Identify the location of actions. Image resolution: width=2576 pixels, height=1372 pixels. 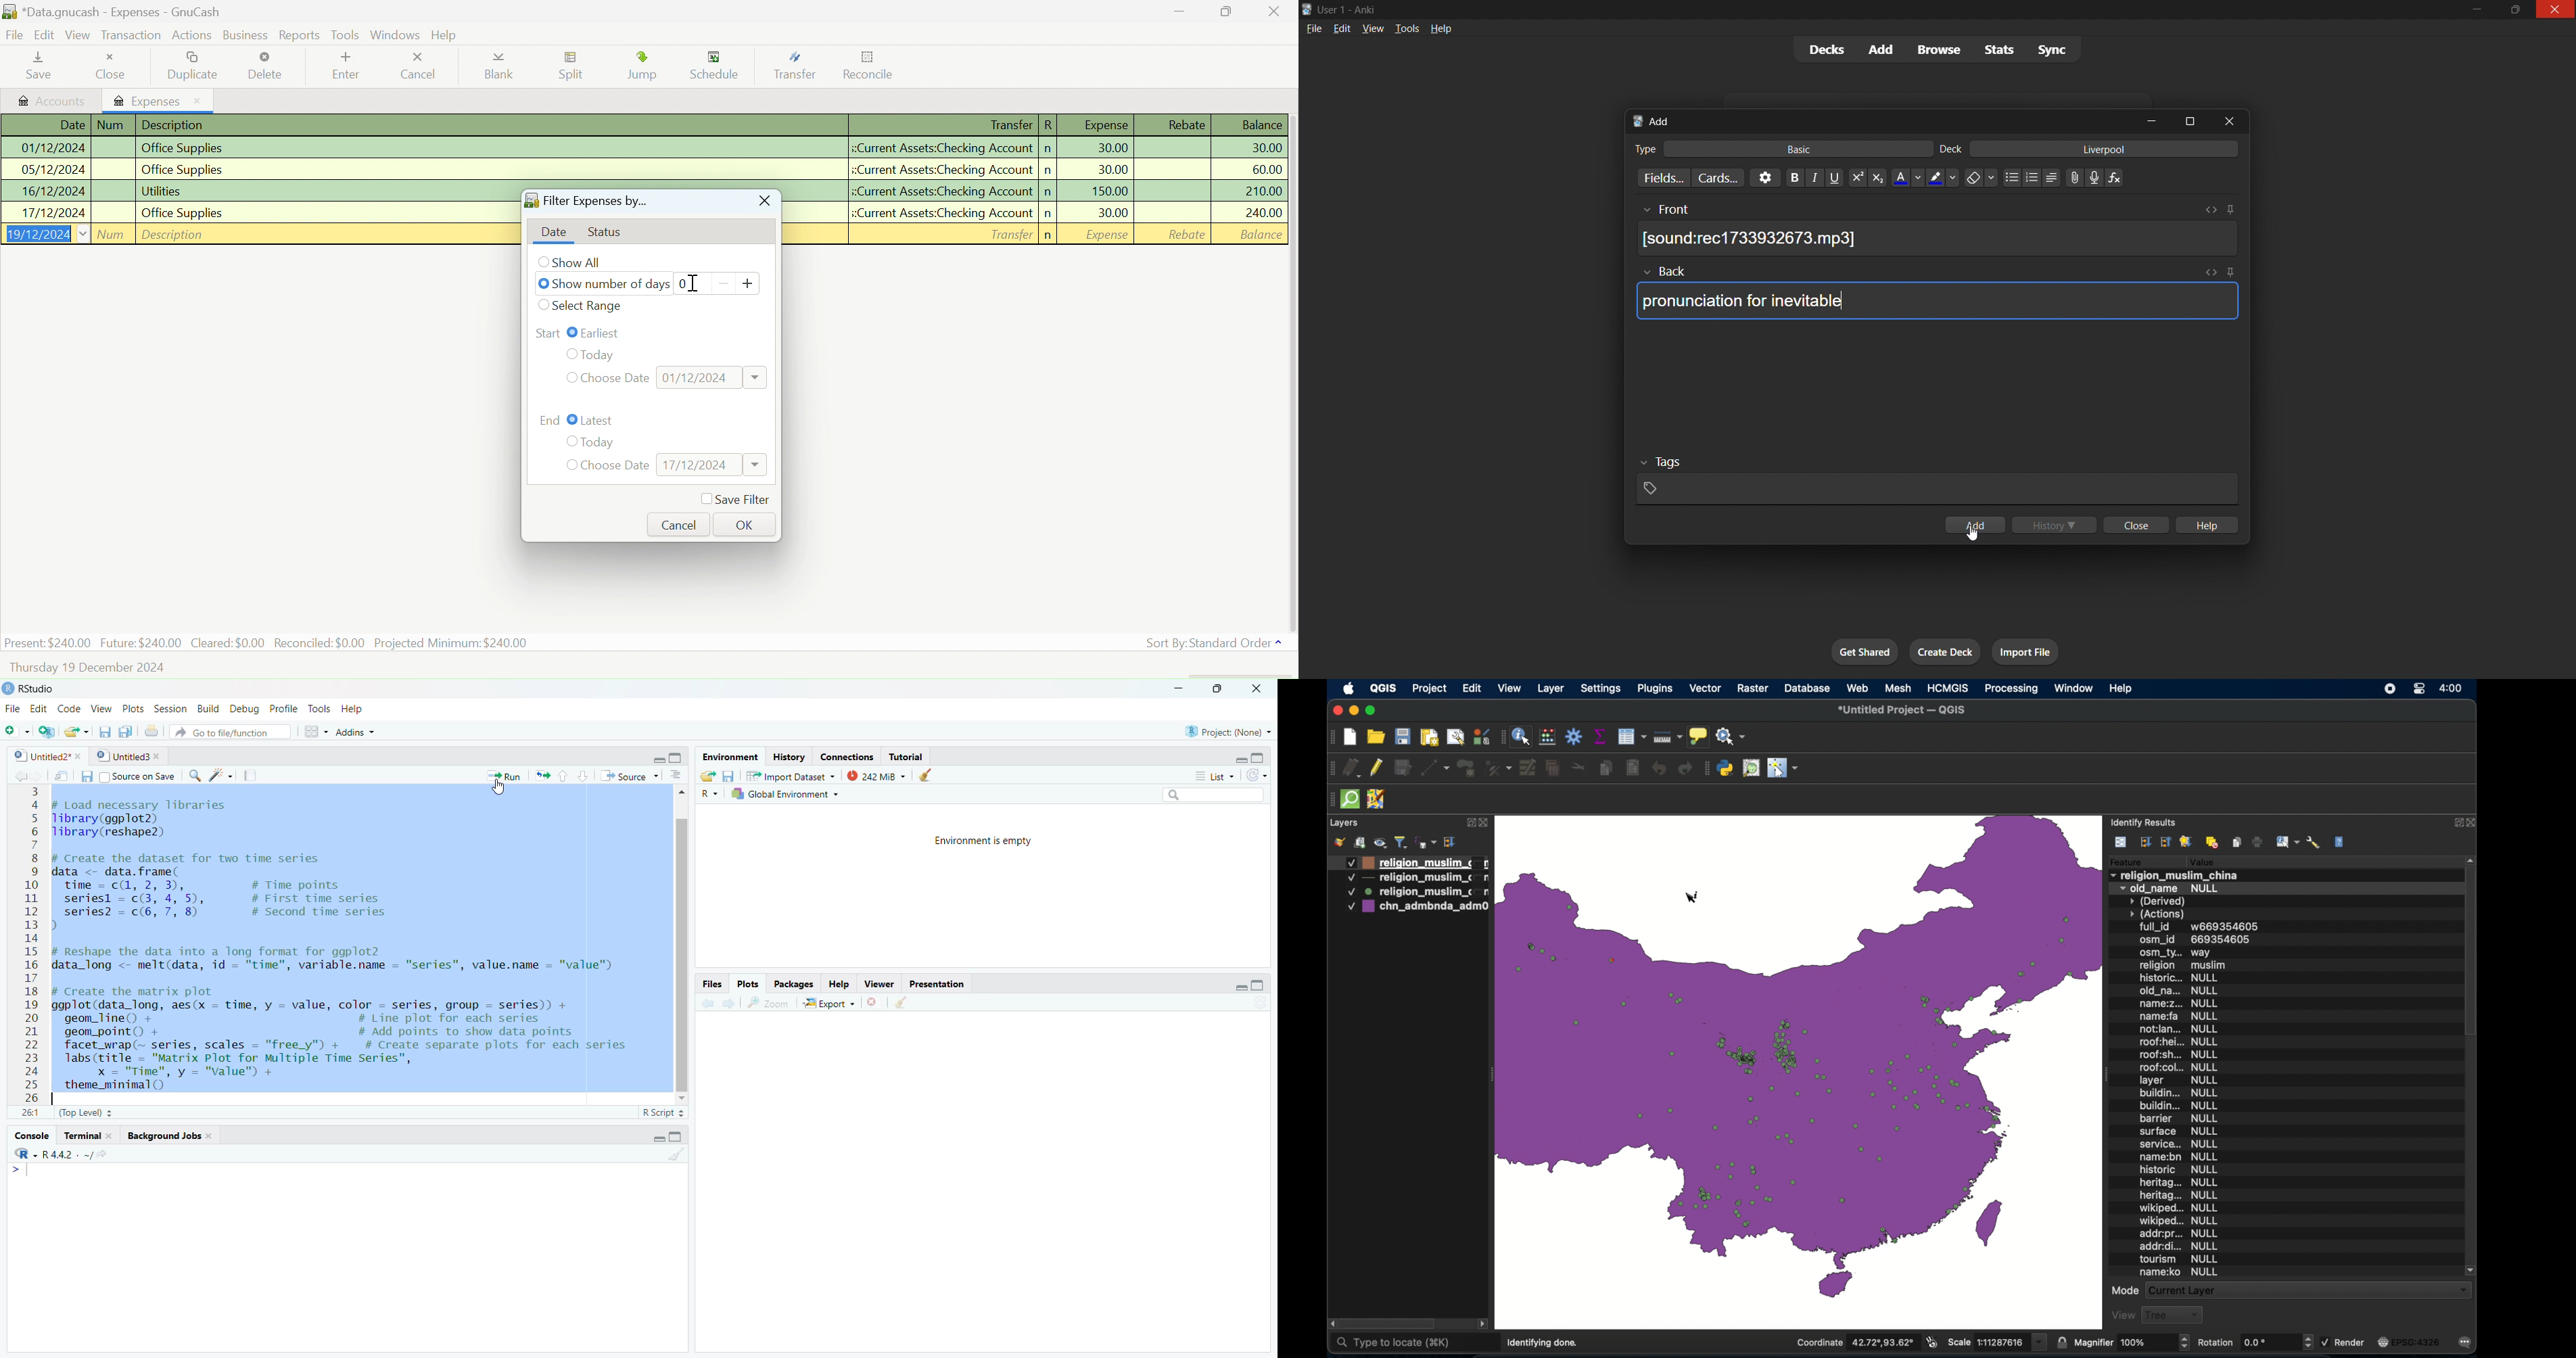
(2159, 914).